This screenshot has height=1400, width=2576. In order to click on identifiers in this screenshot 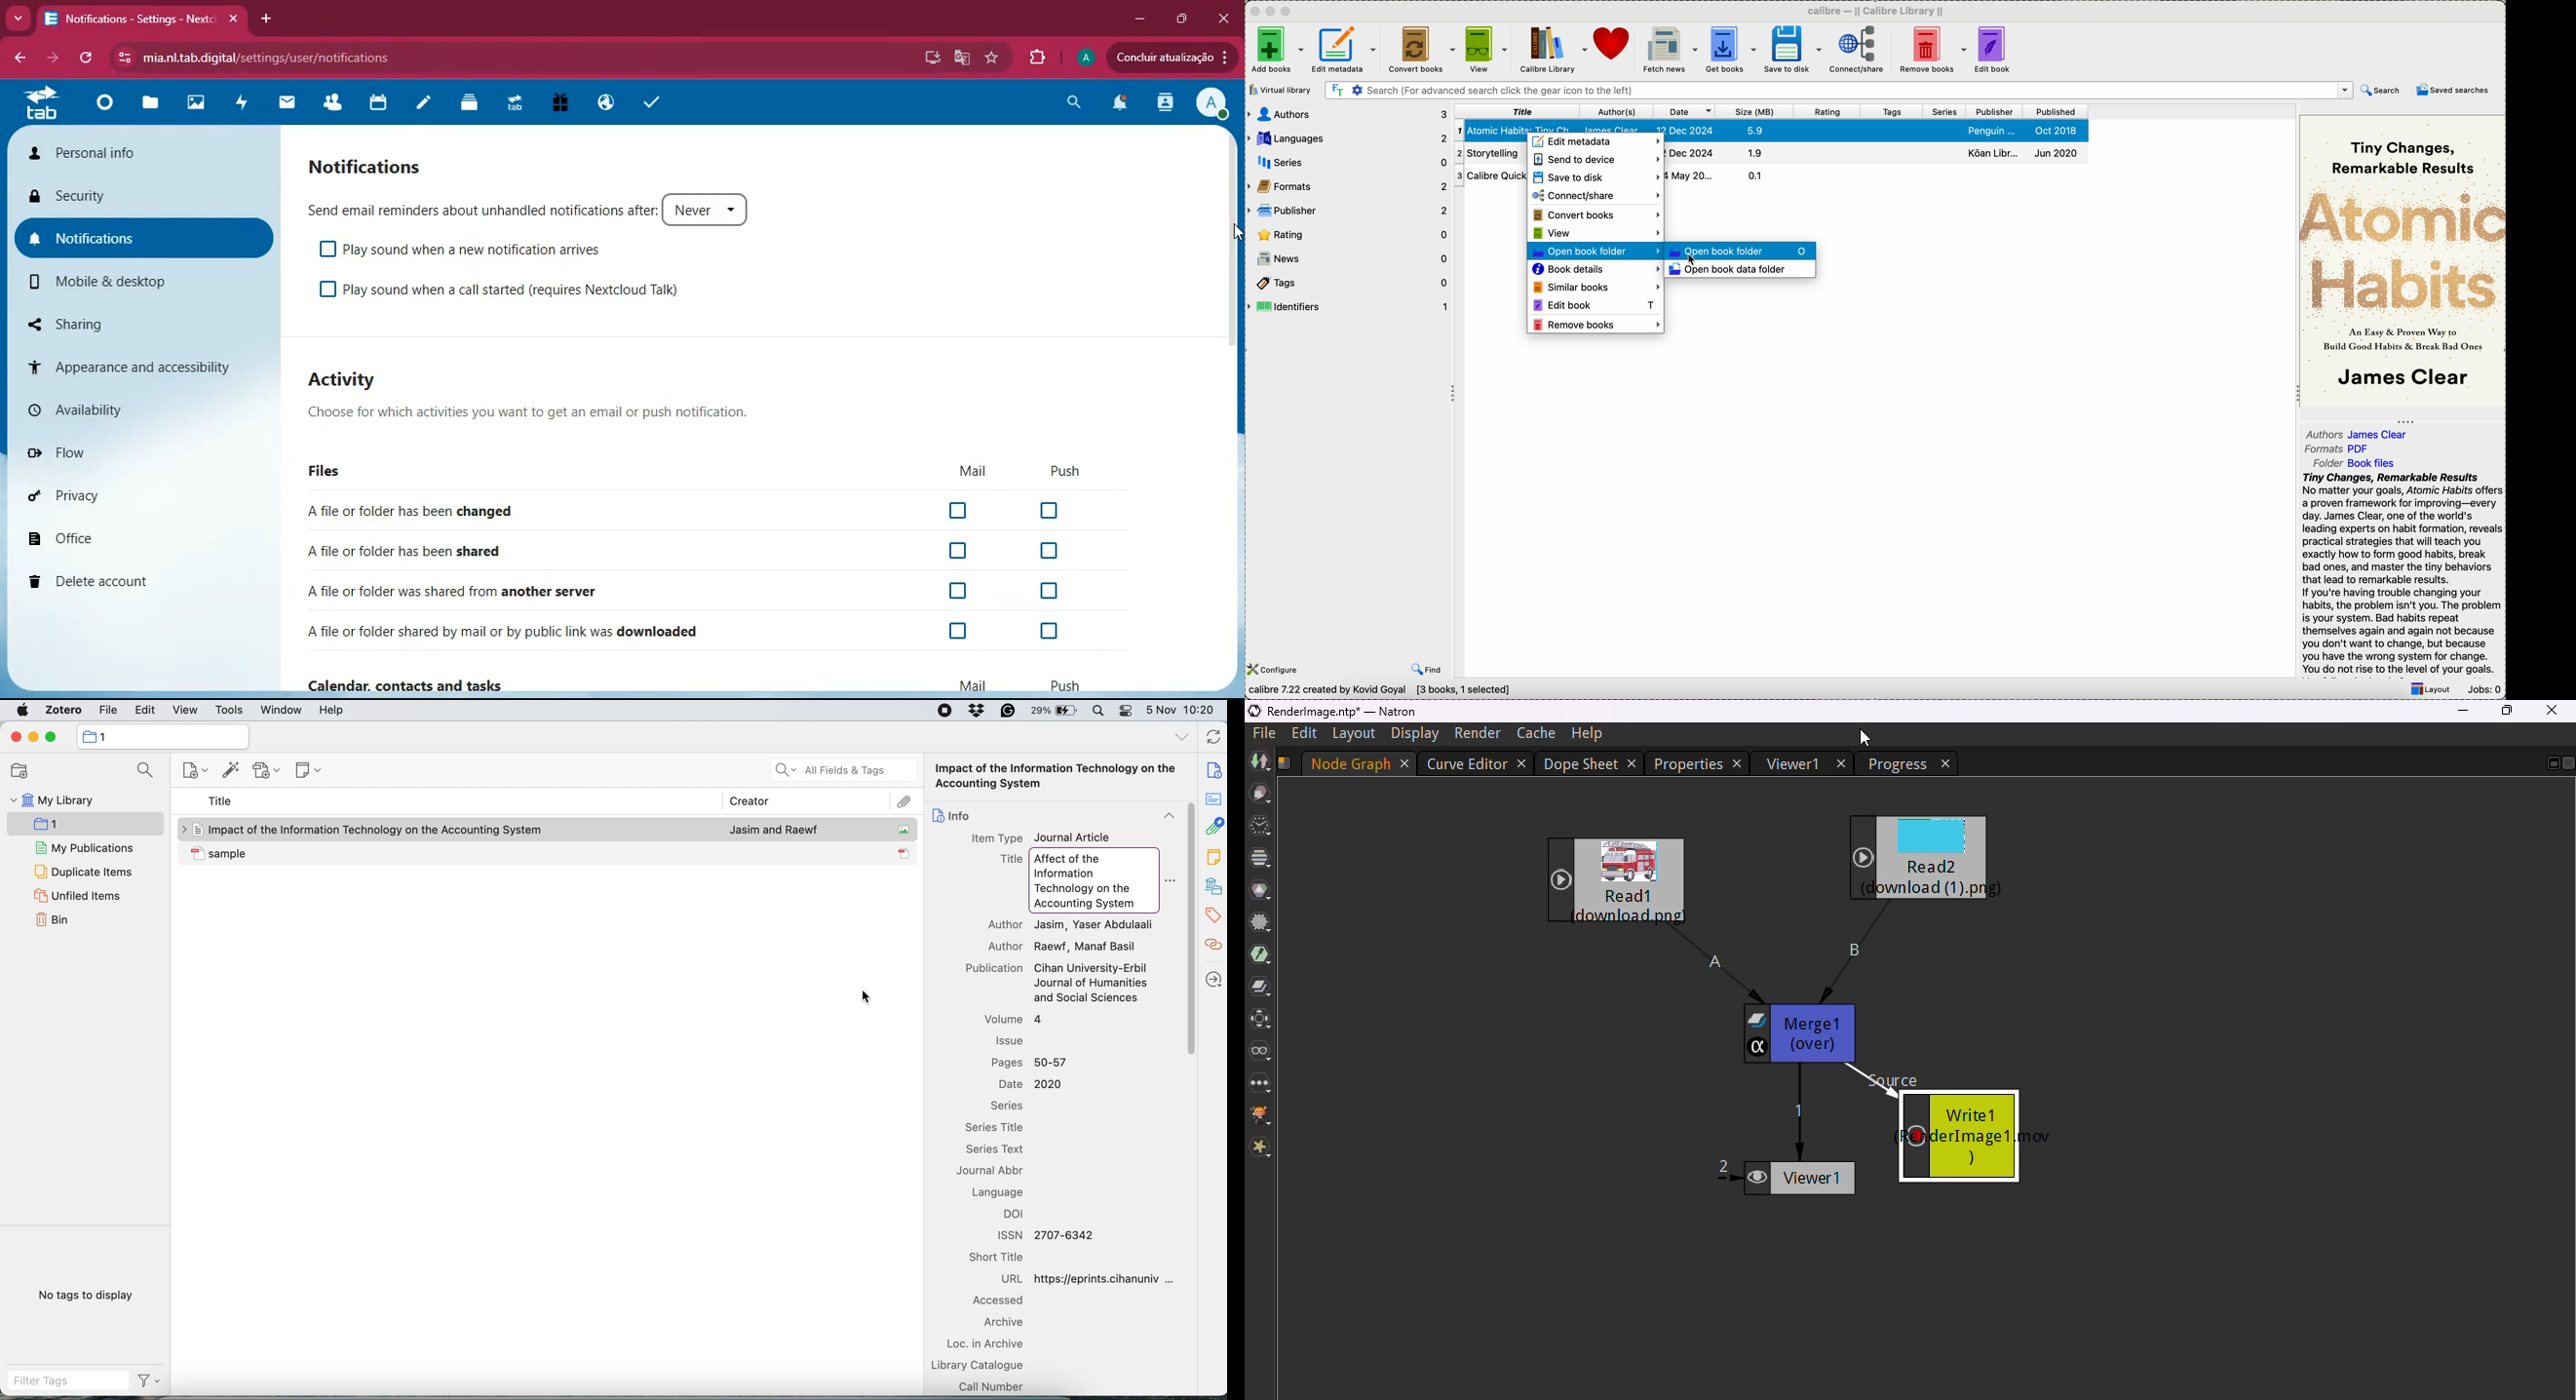, I will do `click(1348, 306)`.